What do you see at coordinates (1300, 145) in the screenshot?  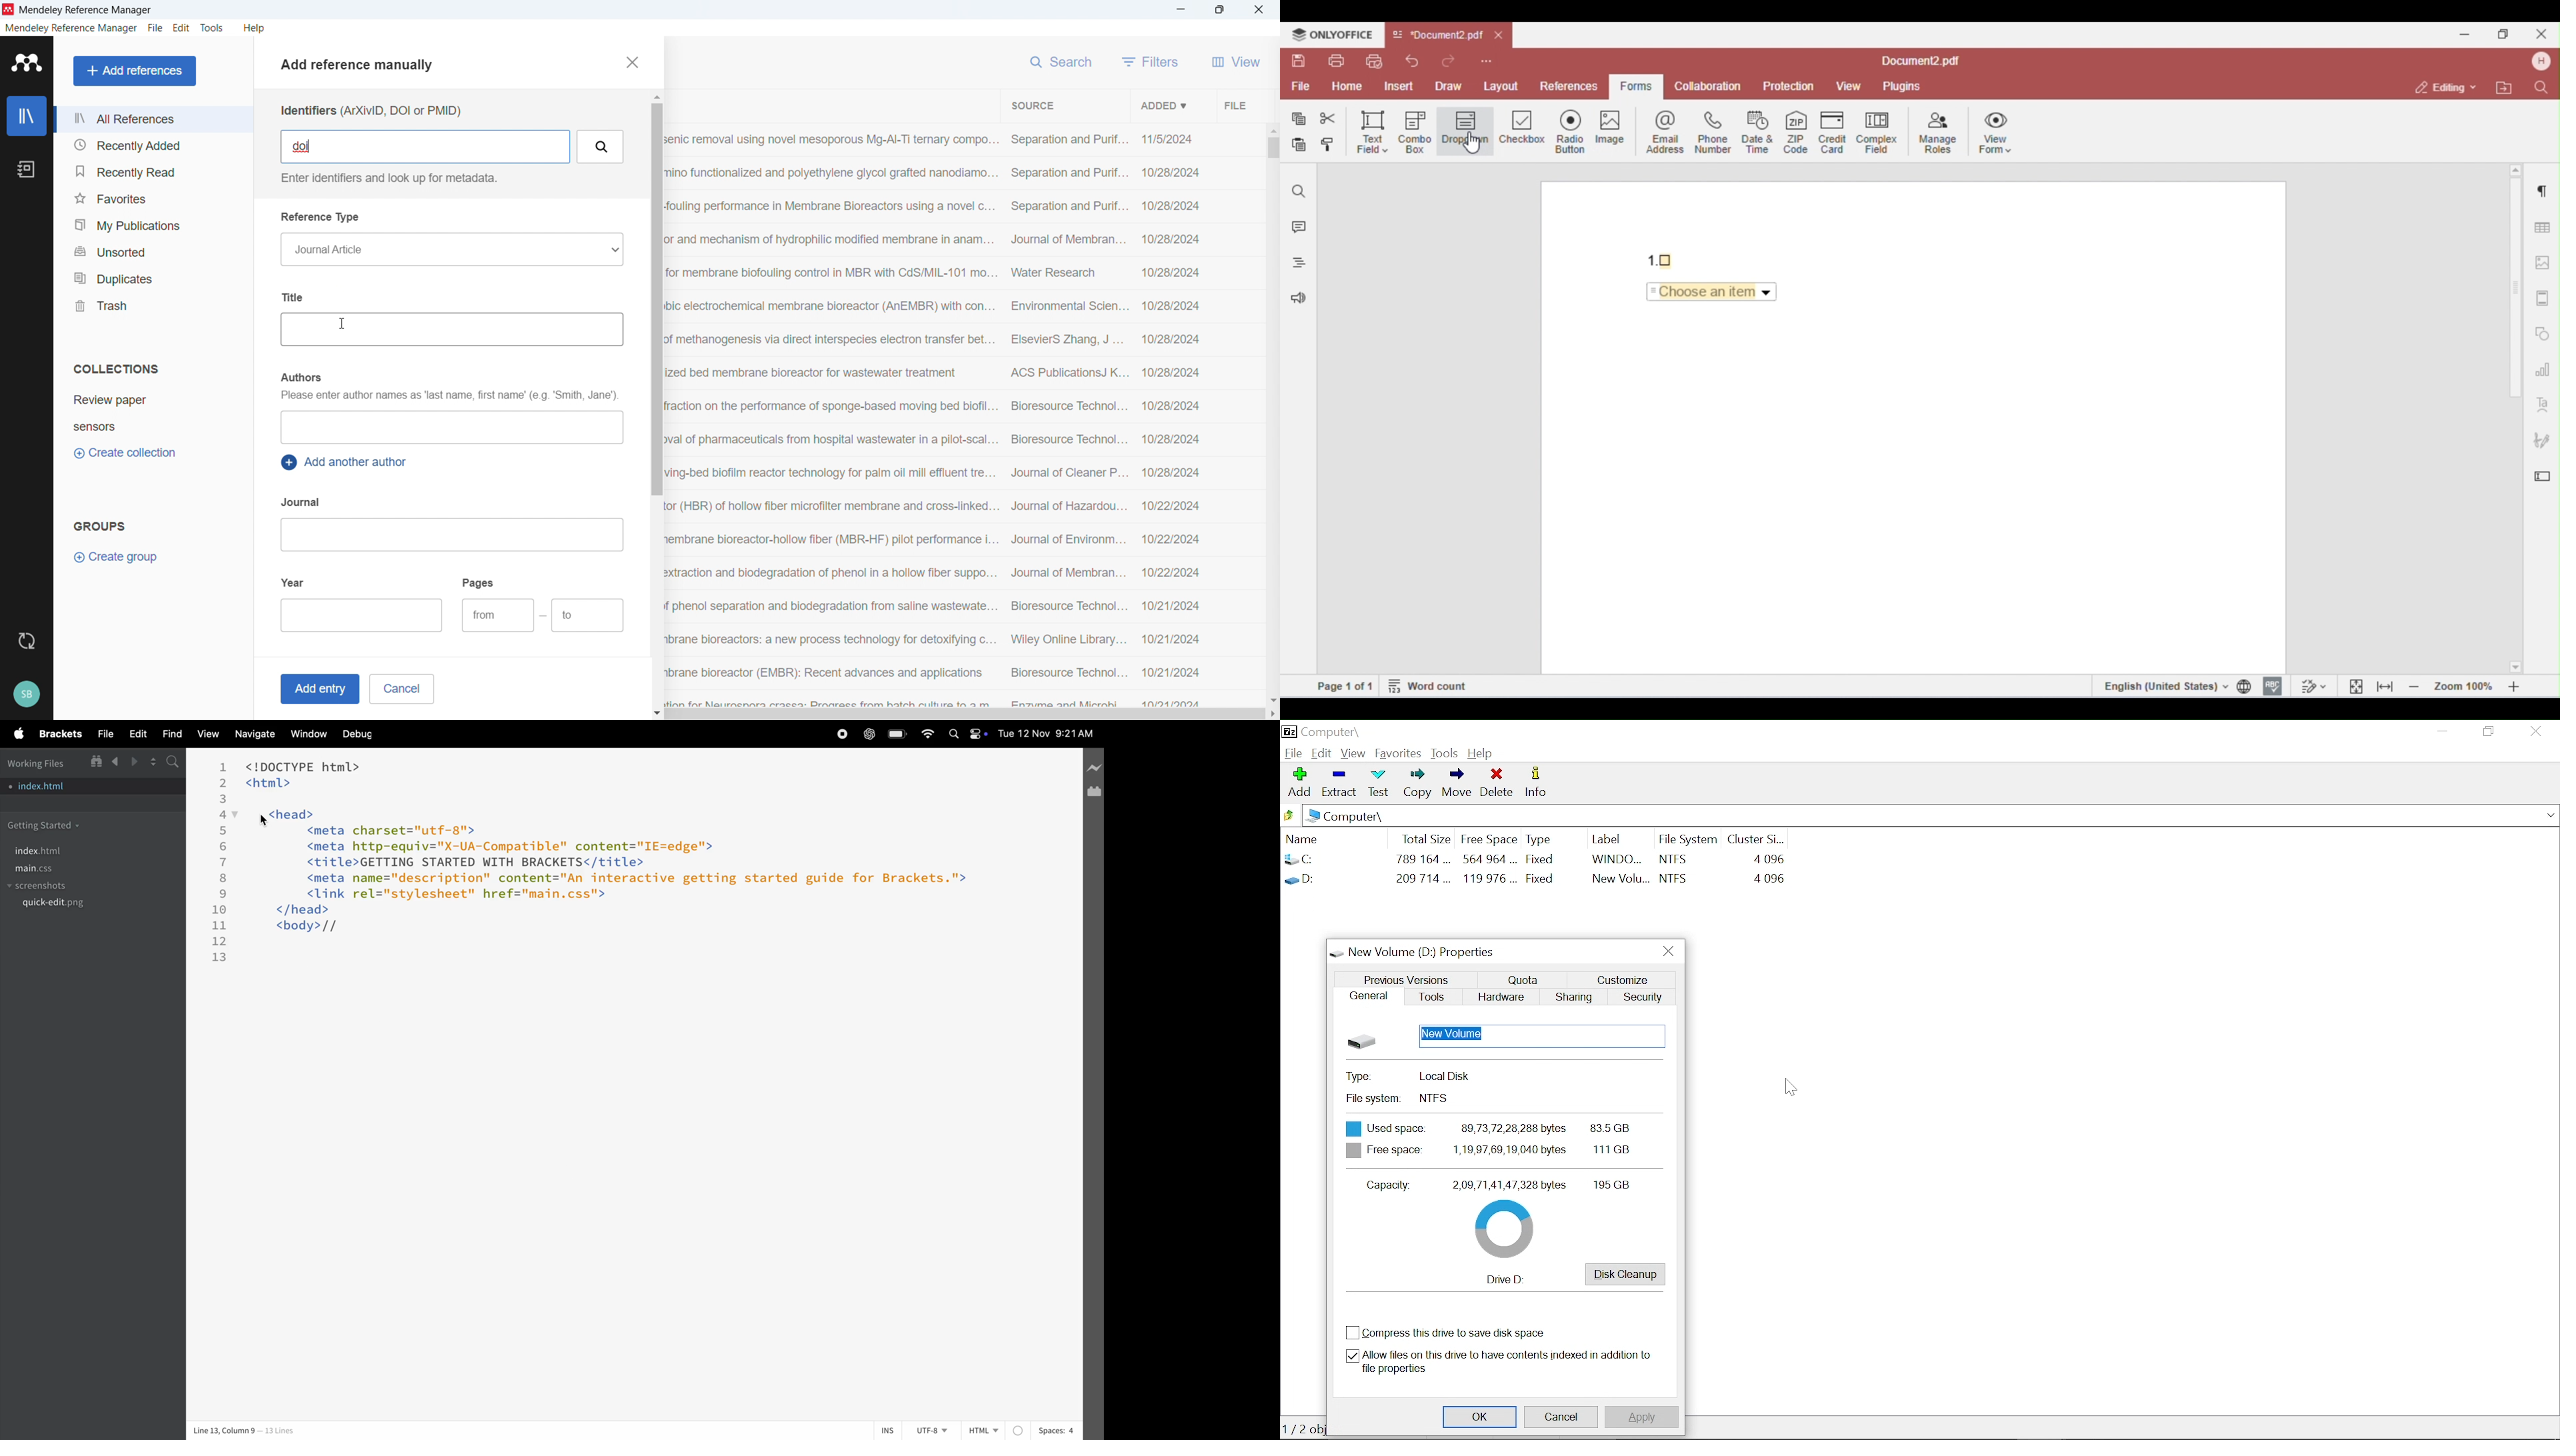 I see `paste` at bounding box center [1300, 145].